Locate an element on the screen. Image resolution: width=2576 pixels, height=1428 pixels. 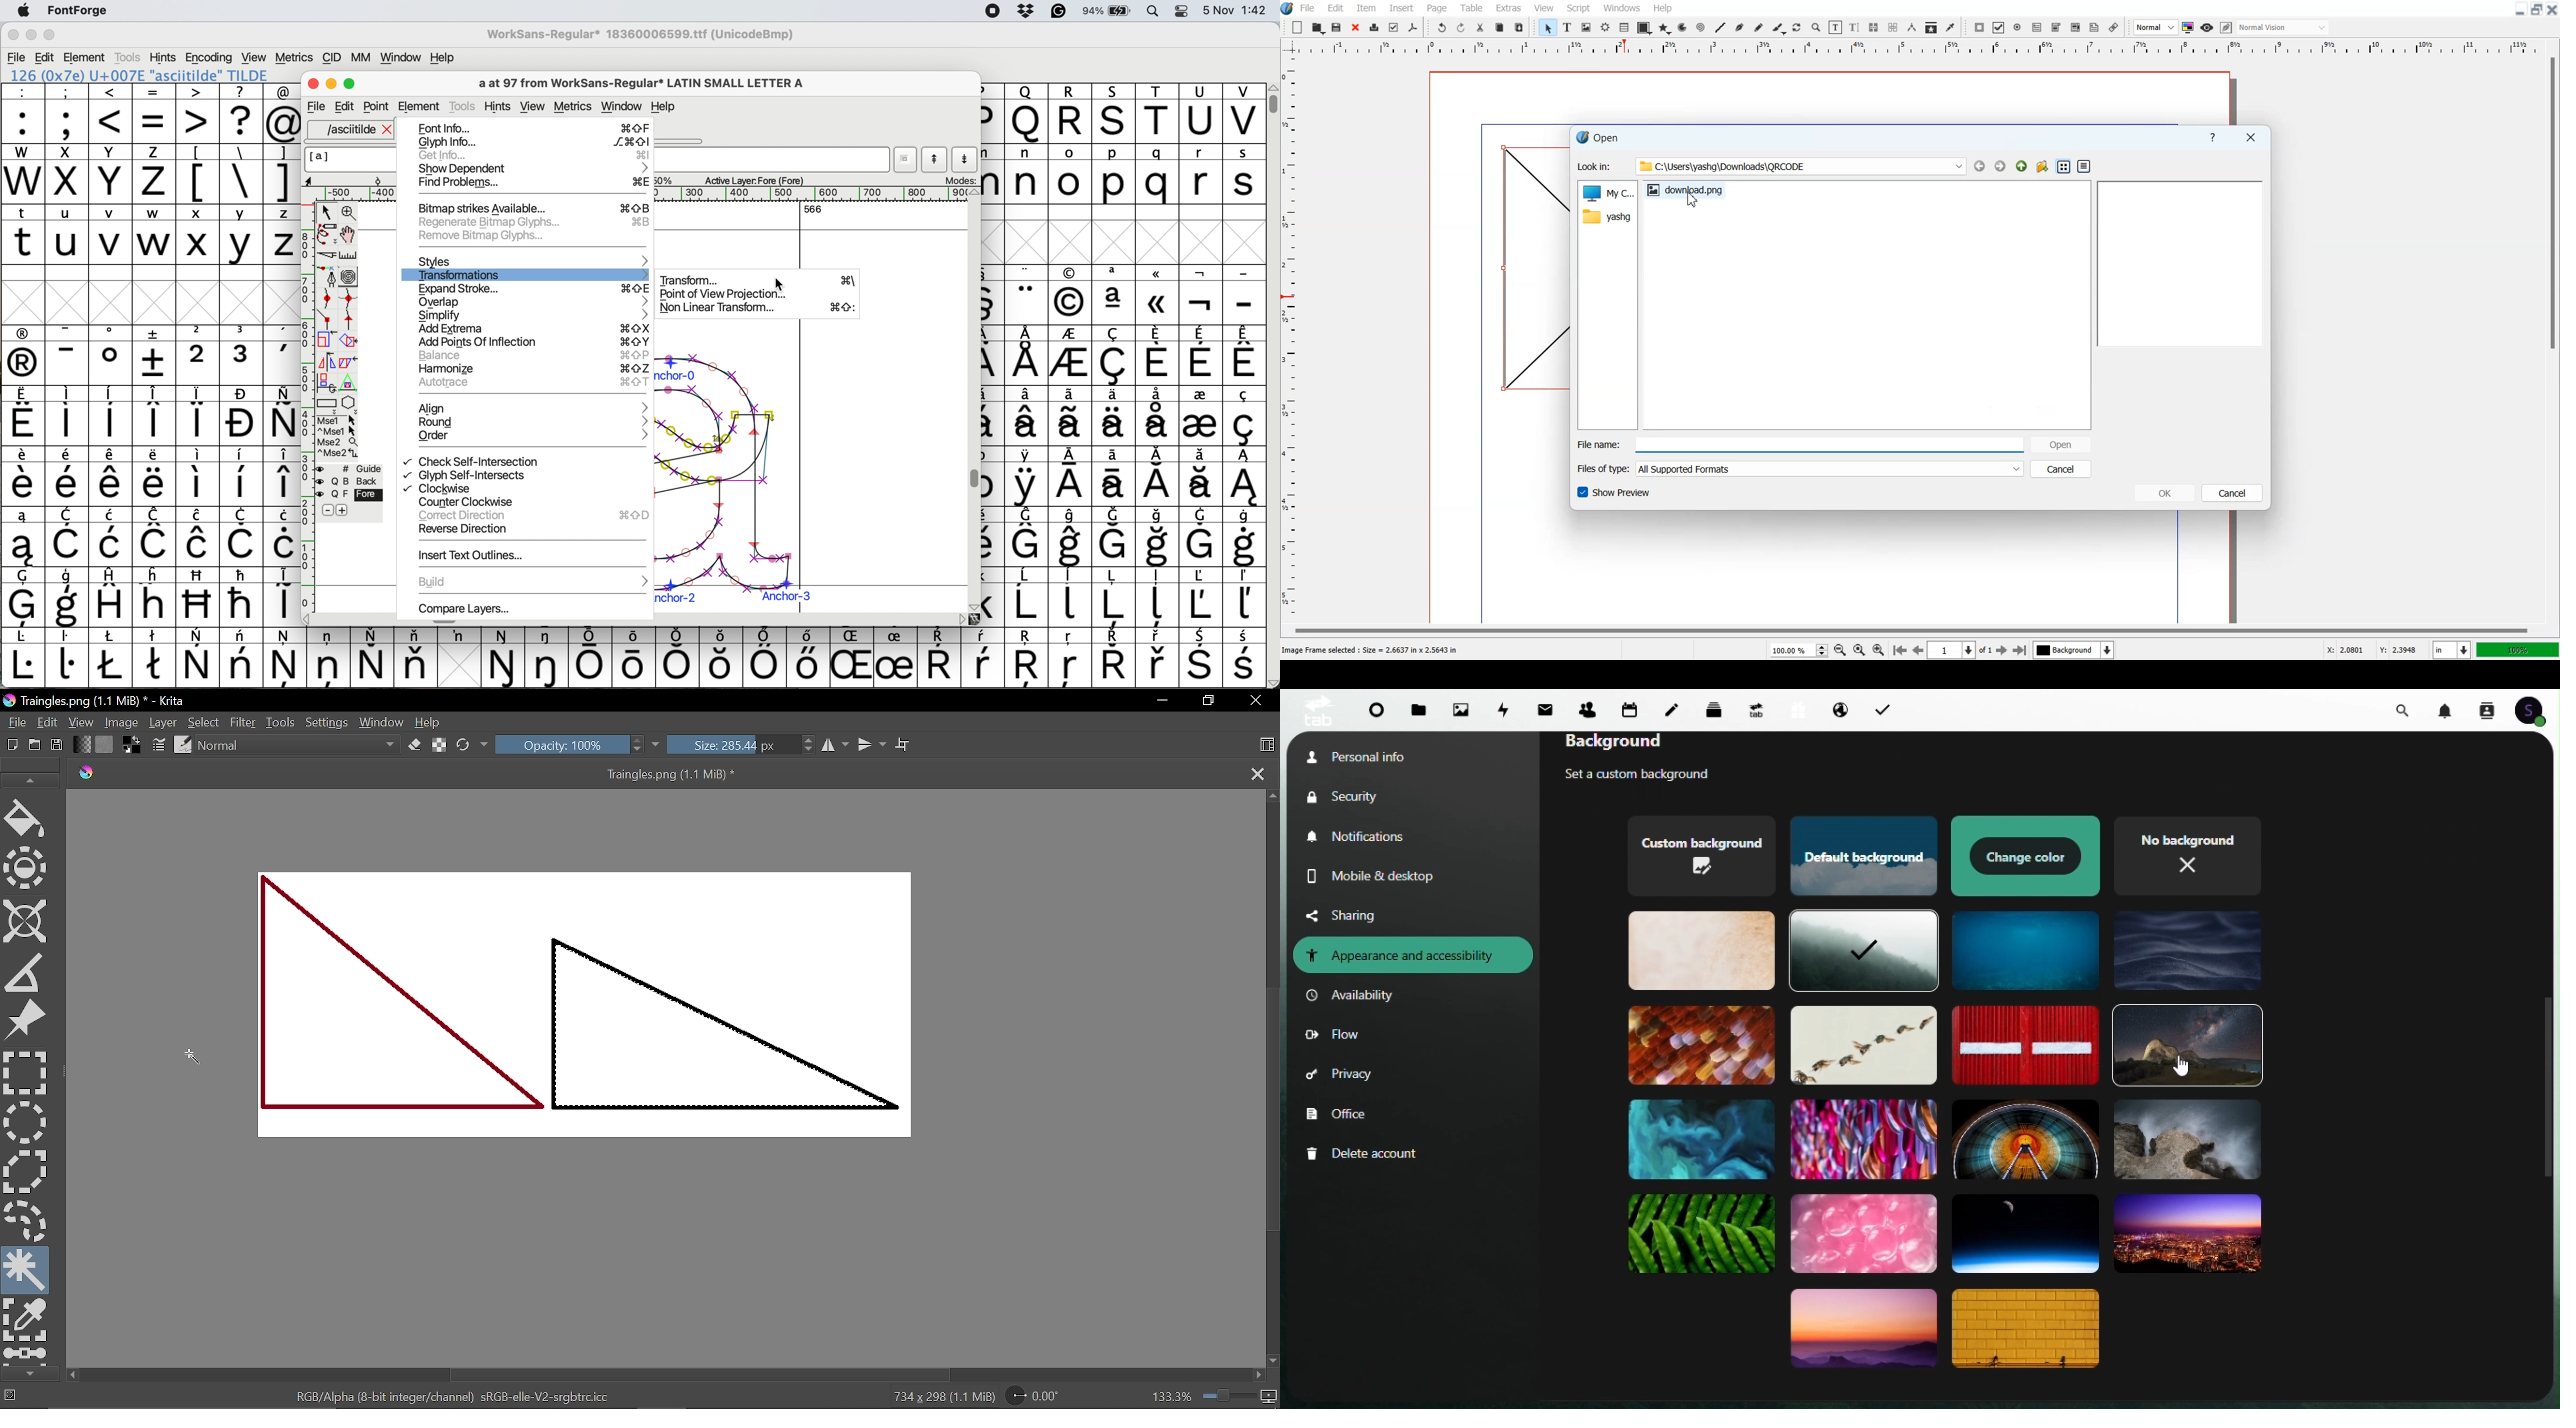
Zoom is located at coordinates (1270, 1397).